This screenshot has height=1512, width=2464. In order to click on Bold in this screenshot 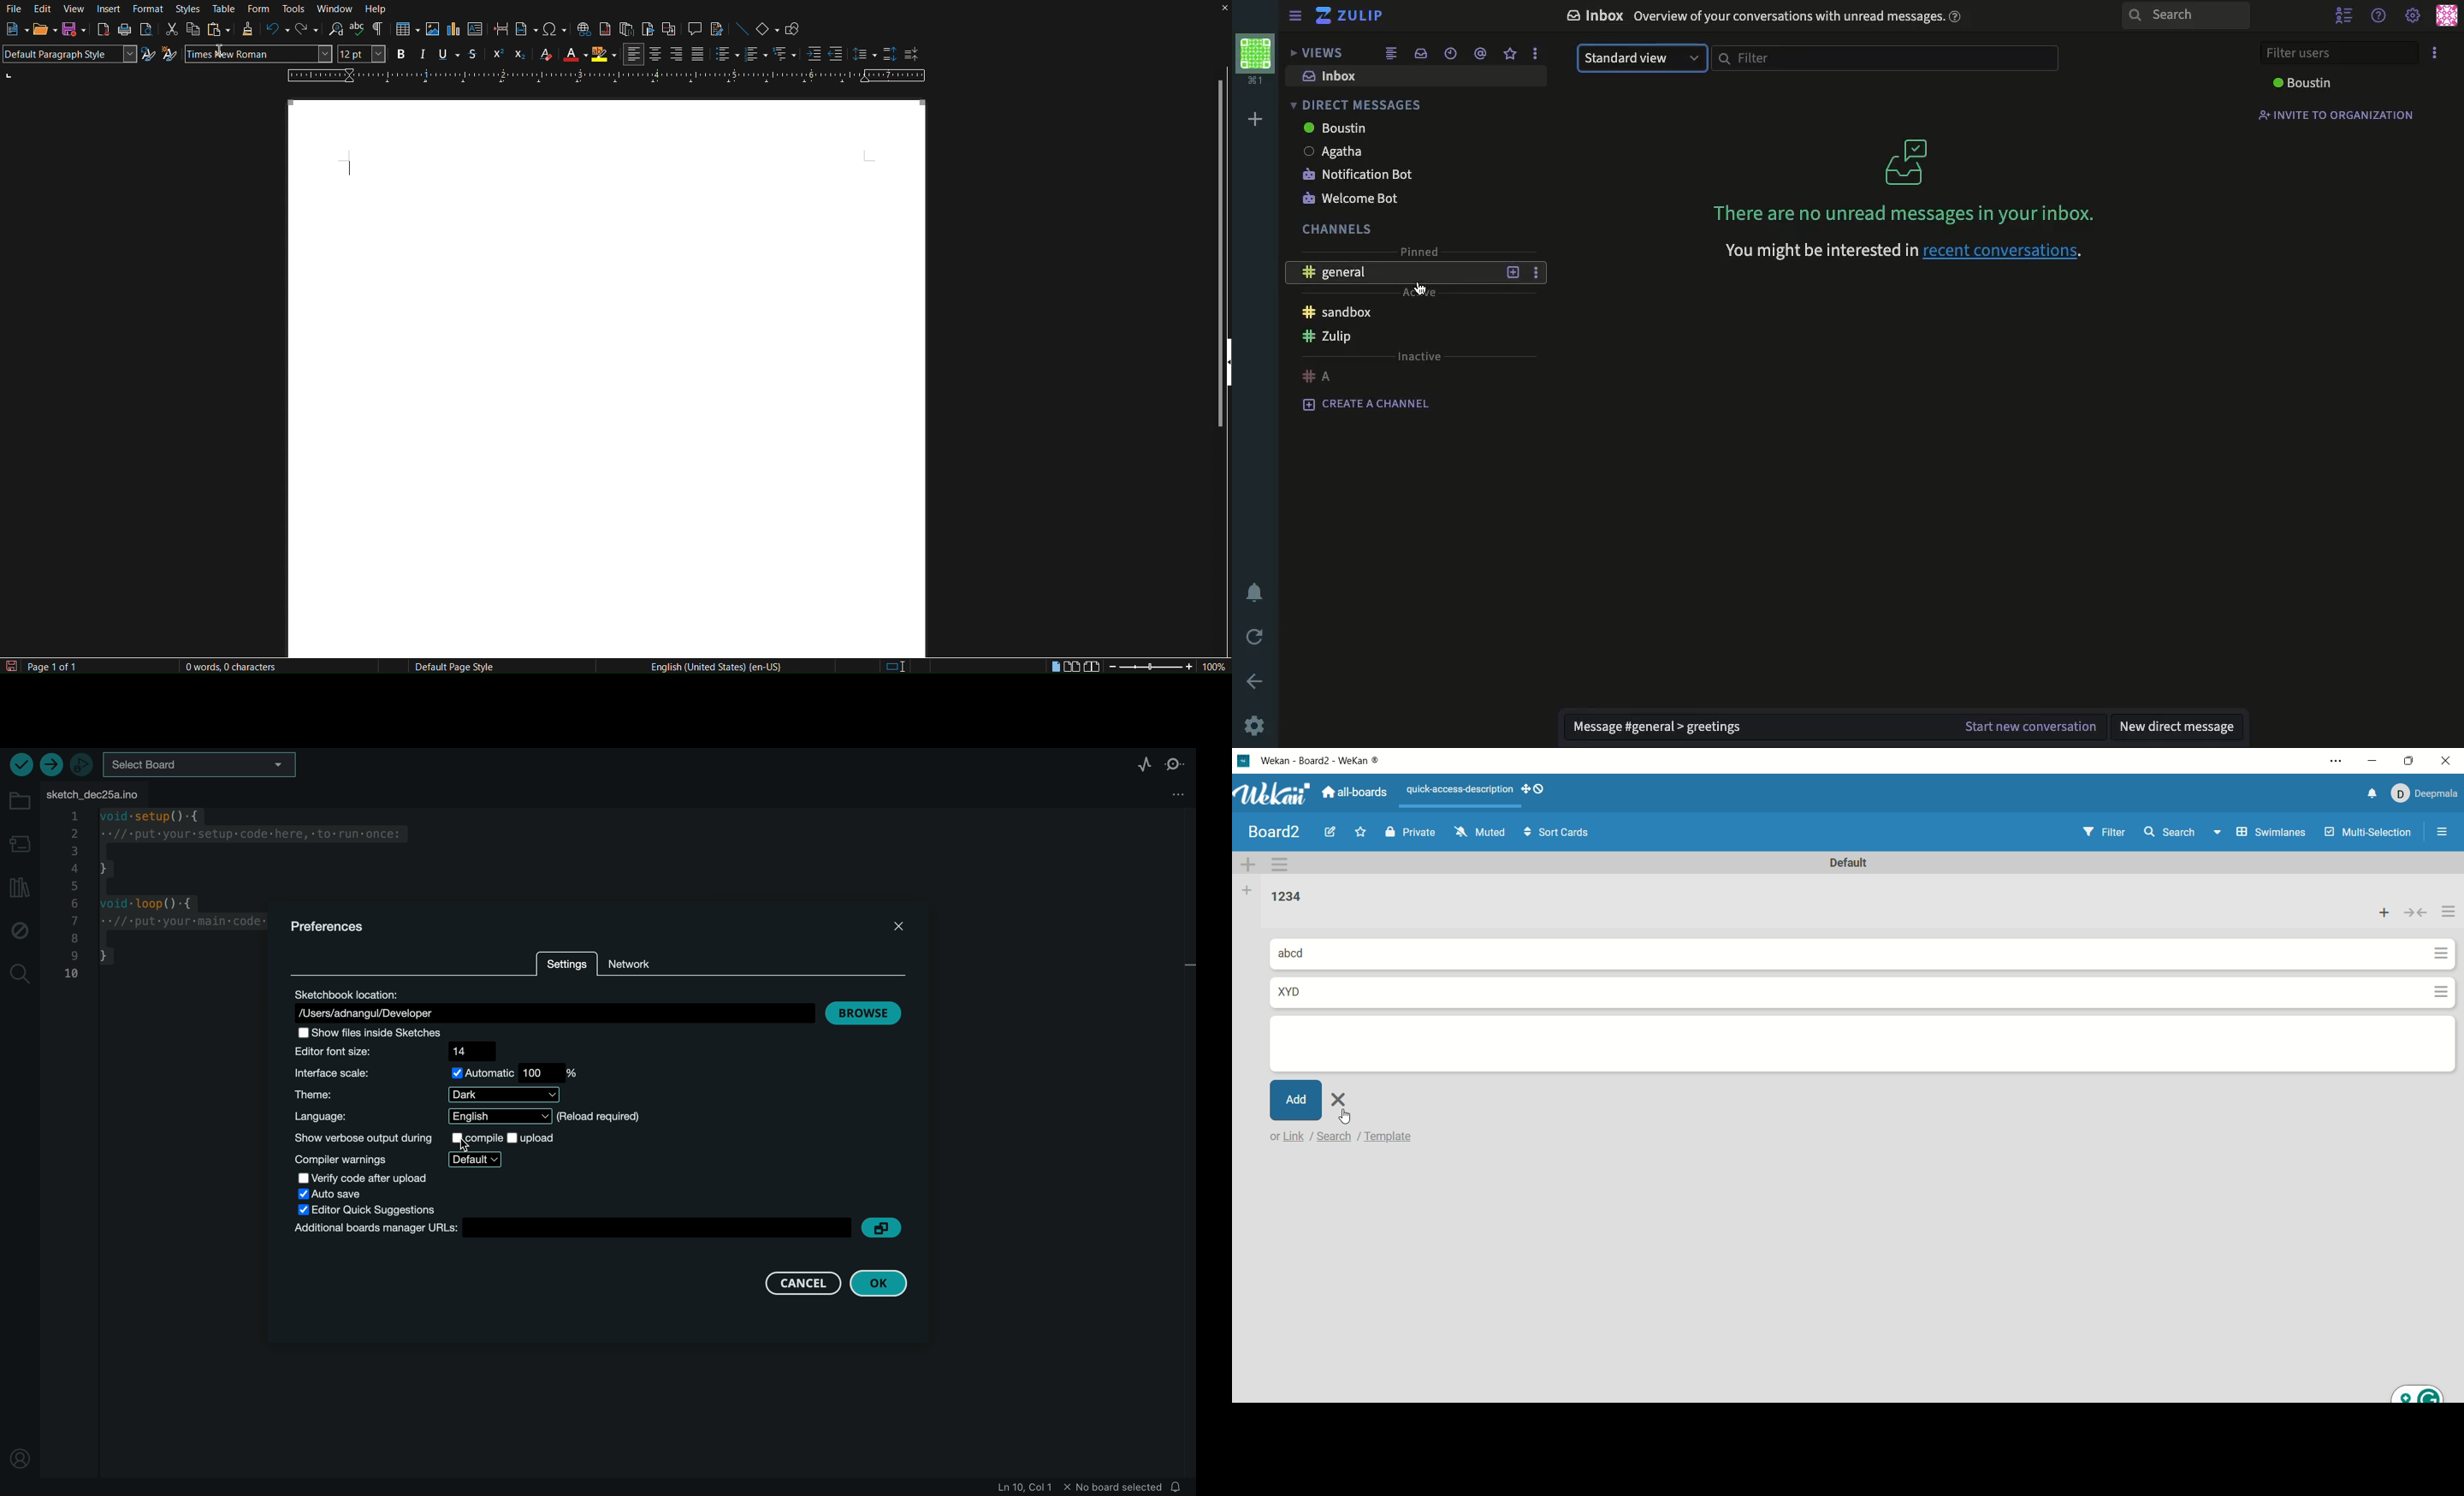, I will do `click(400, 54)`.